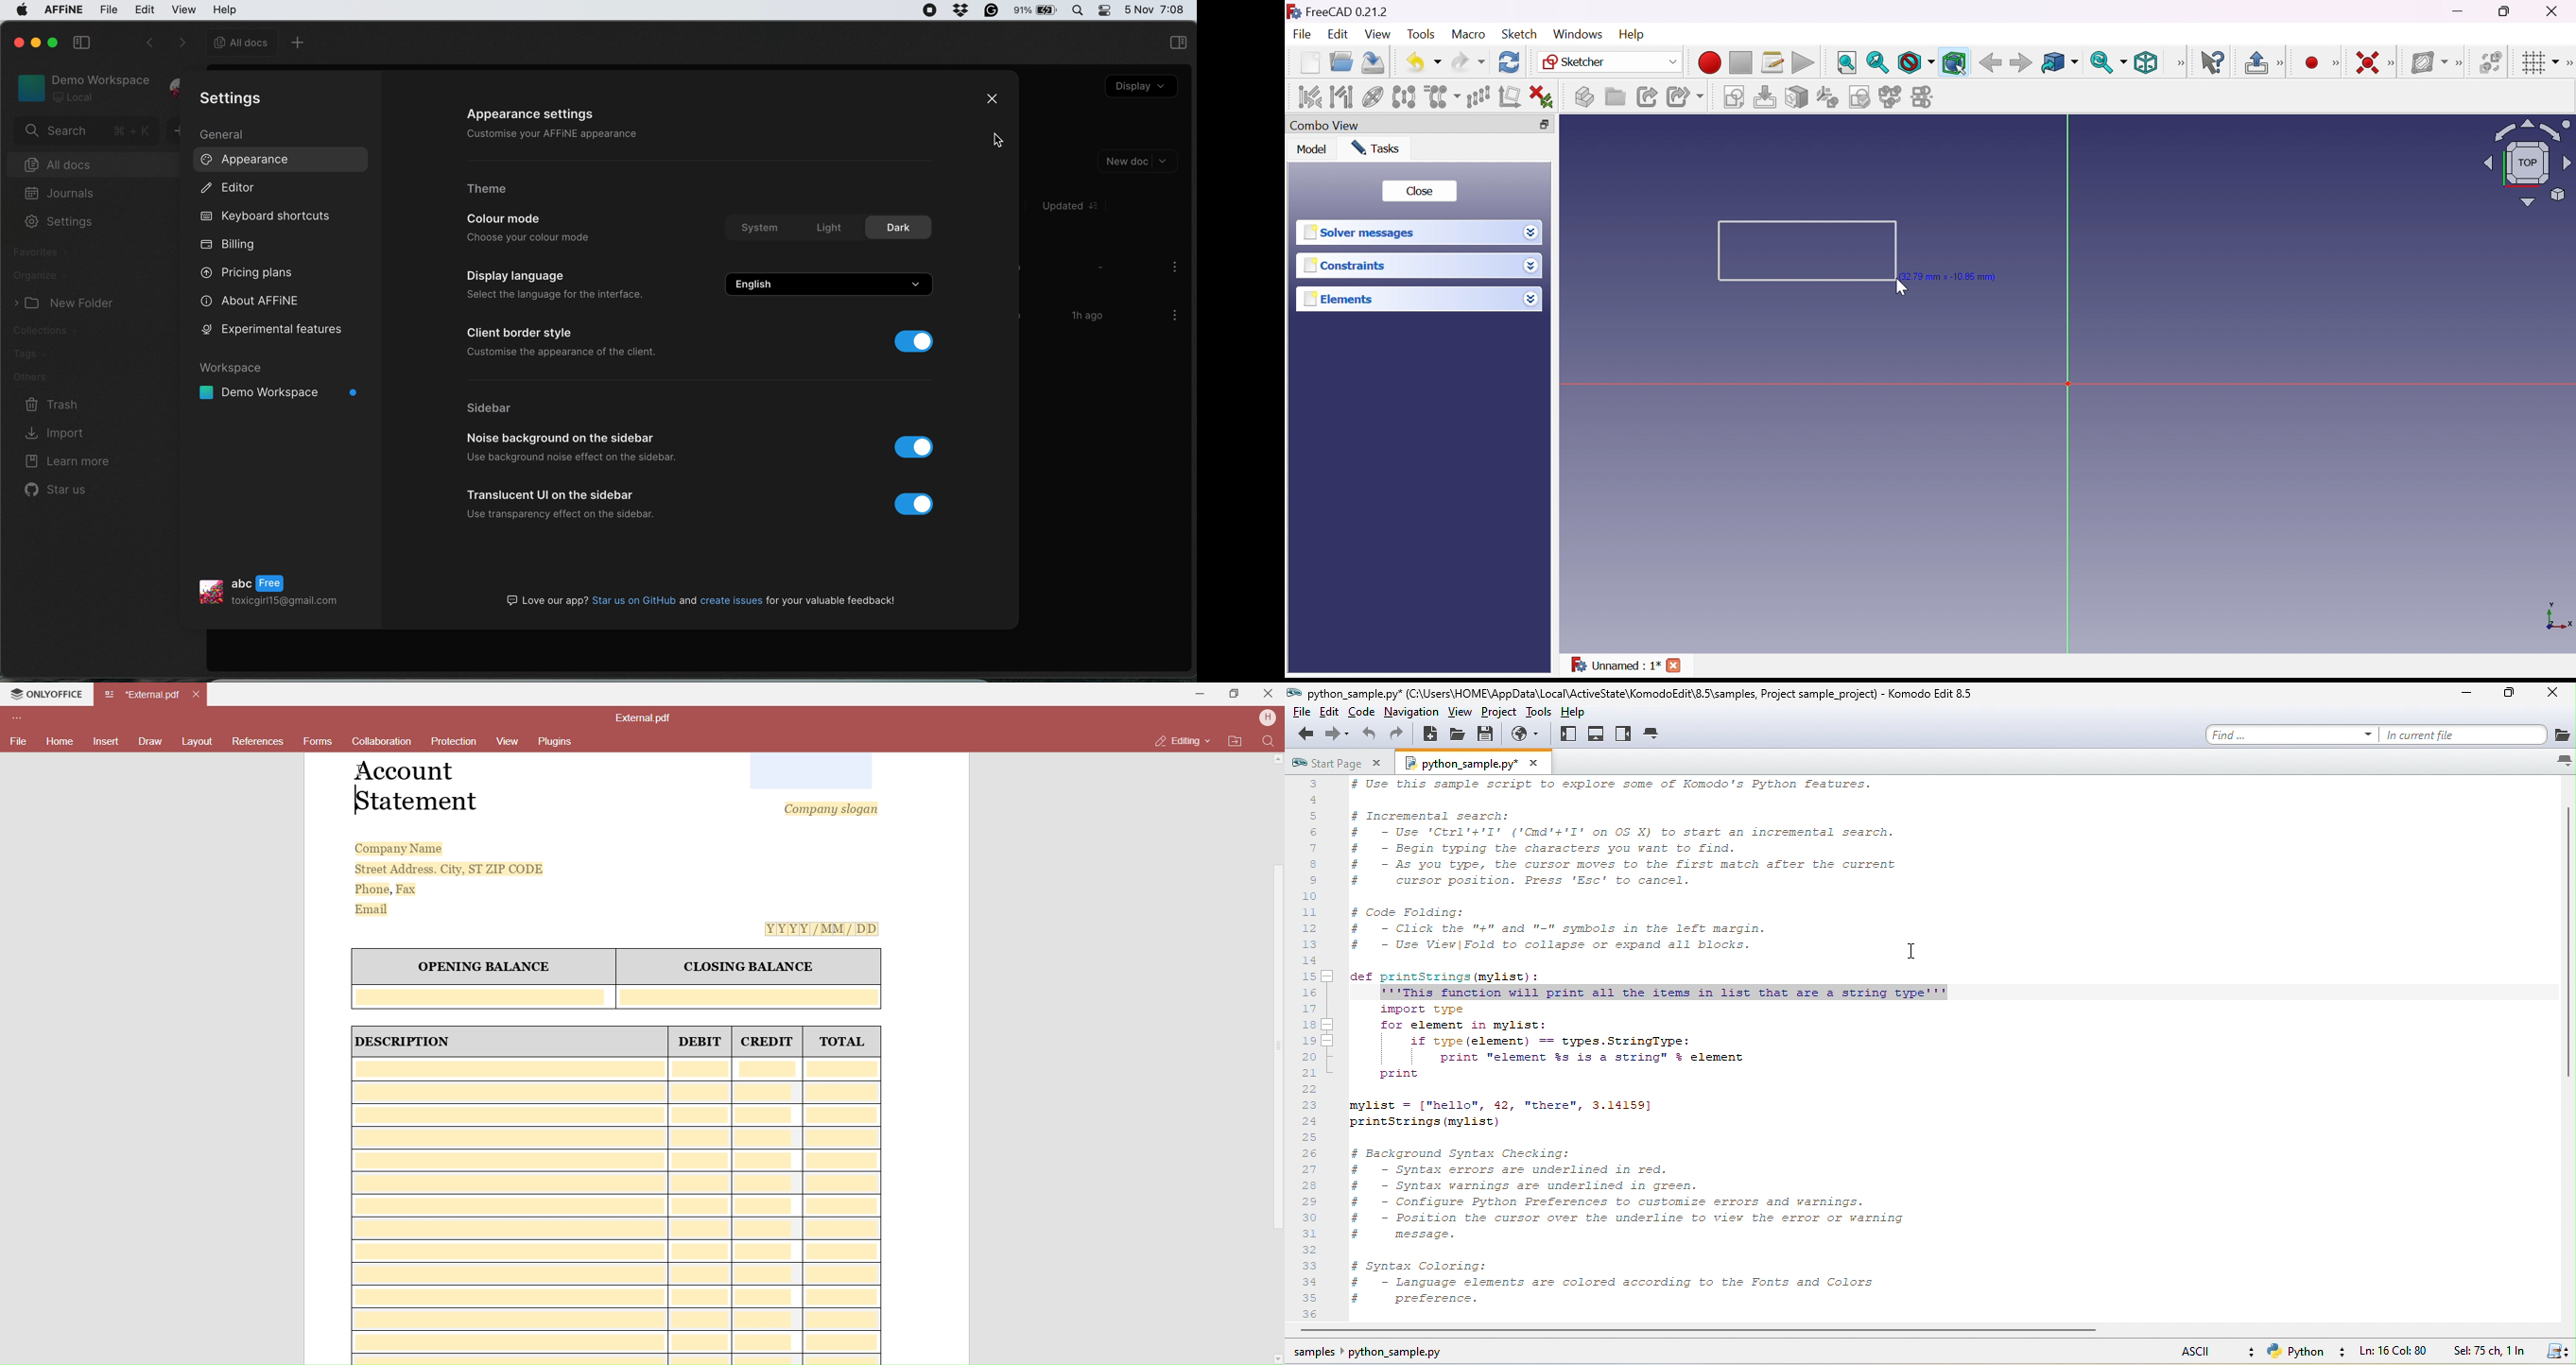 Image resolution: width=2576 pixels, height=1372 pixels. Describe the element at coordinates (566, 295) in the screenshot. I see `select the language for the interface` at that location.